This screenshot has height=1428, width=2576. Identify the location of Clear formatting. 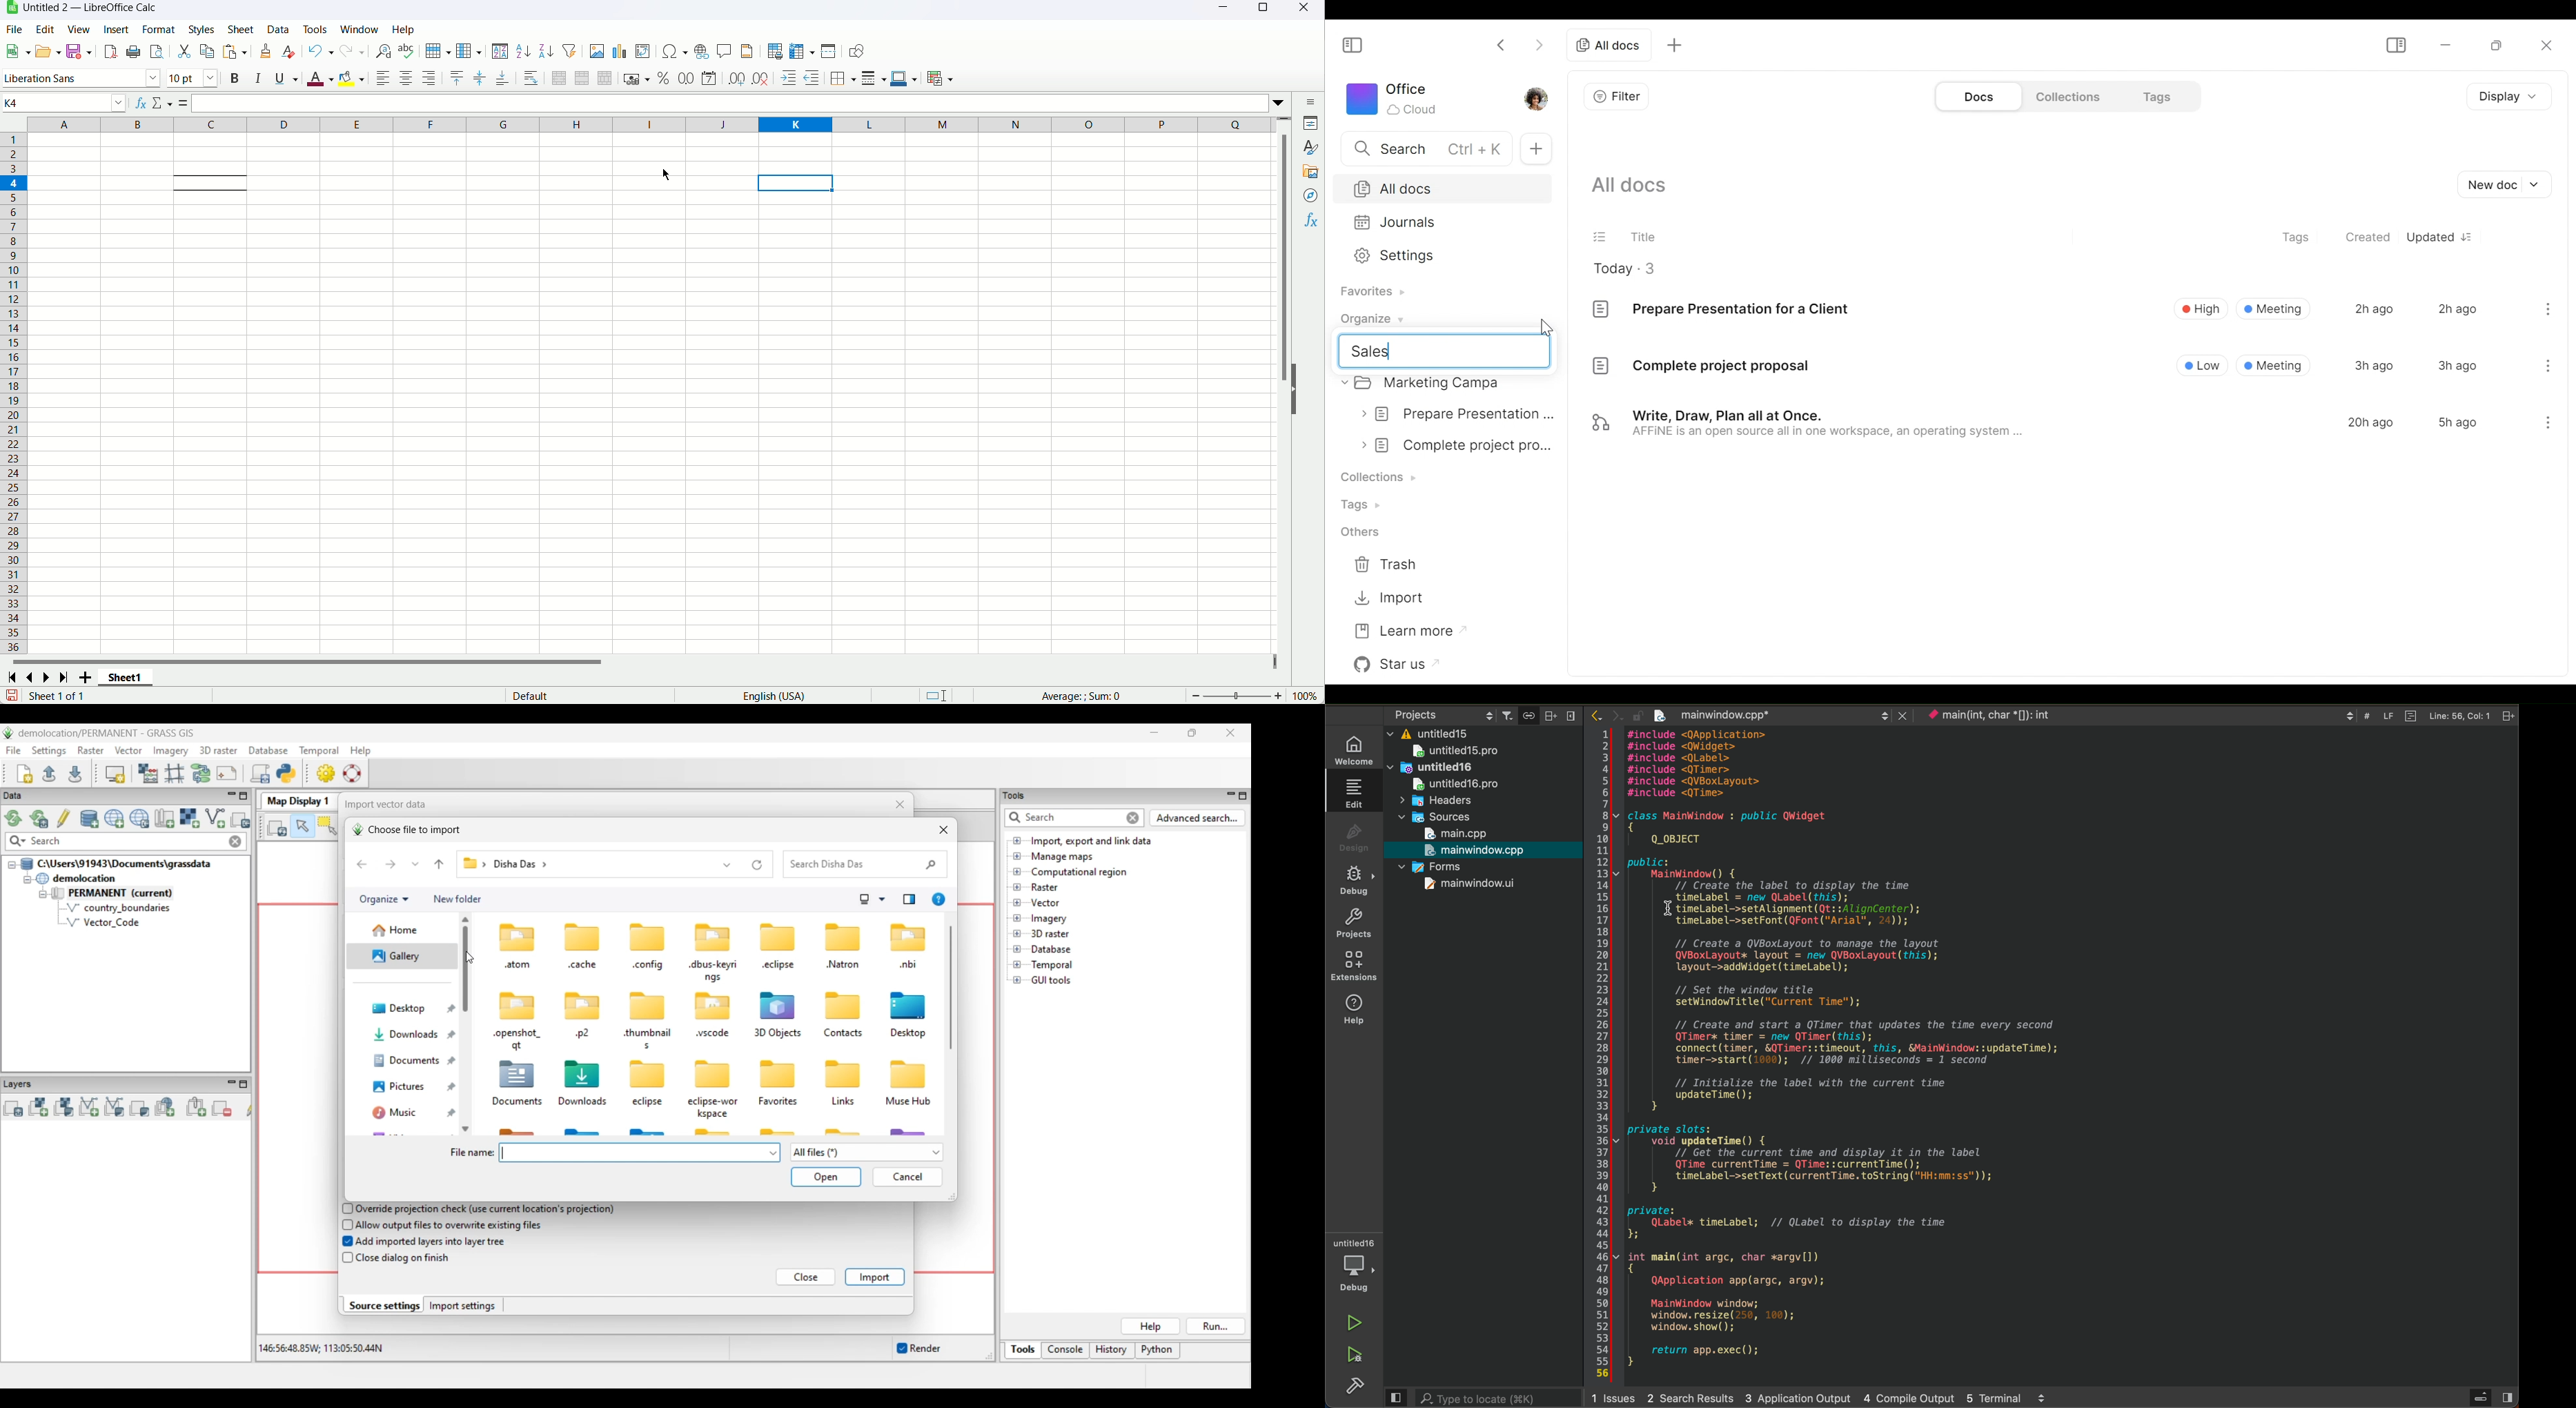
(289, 51).